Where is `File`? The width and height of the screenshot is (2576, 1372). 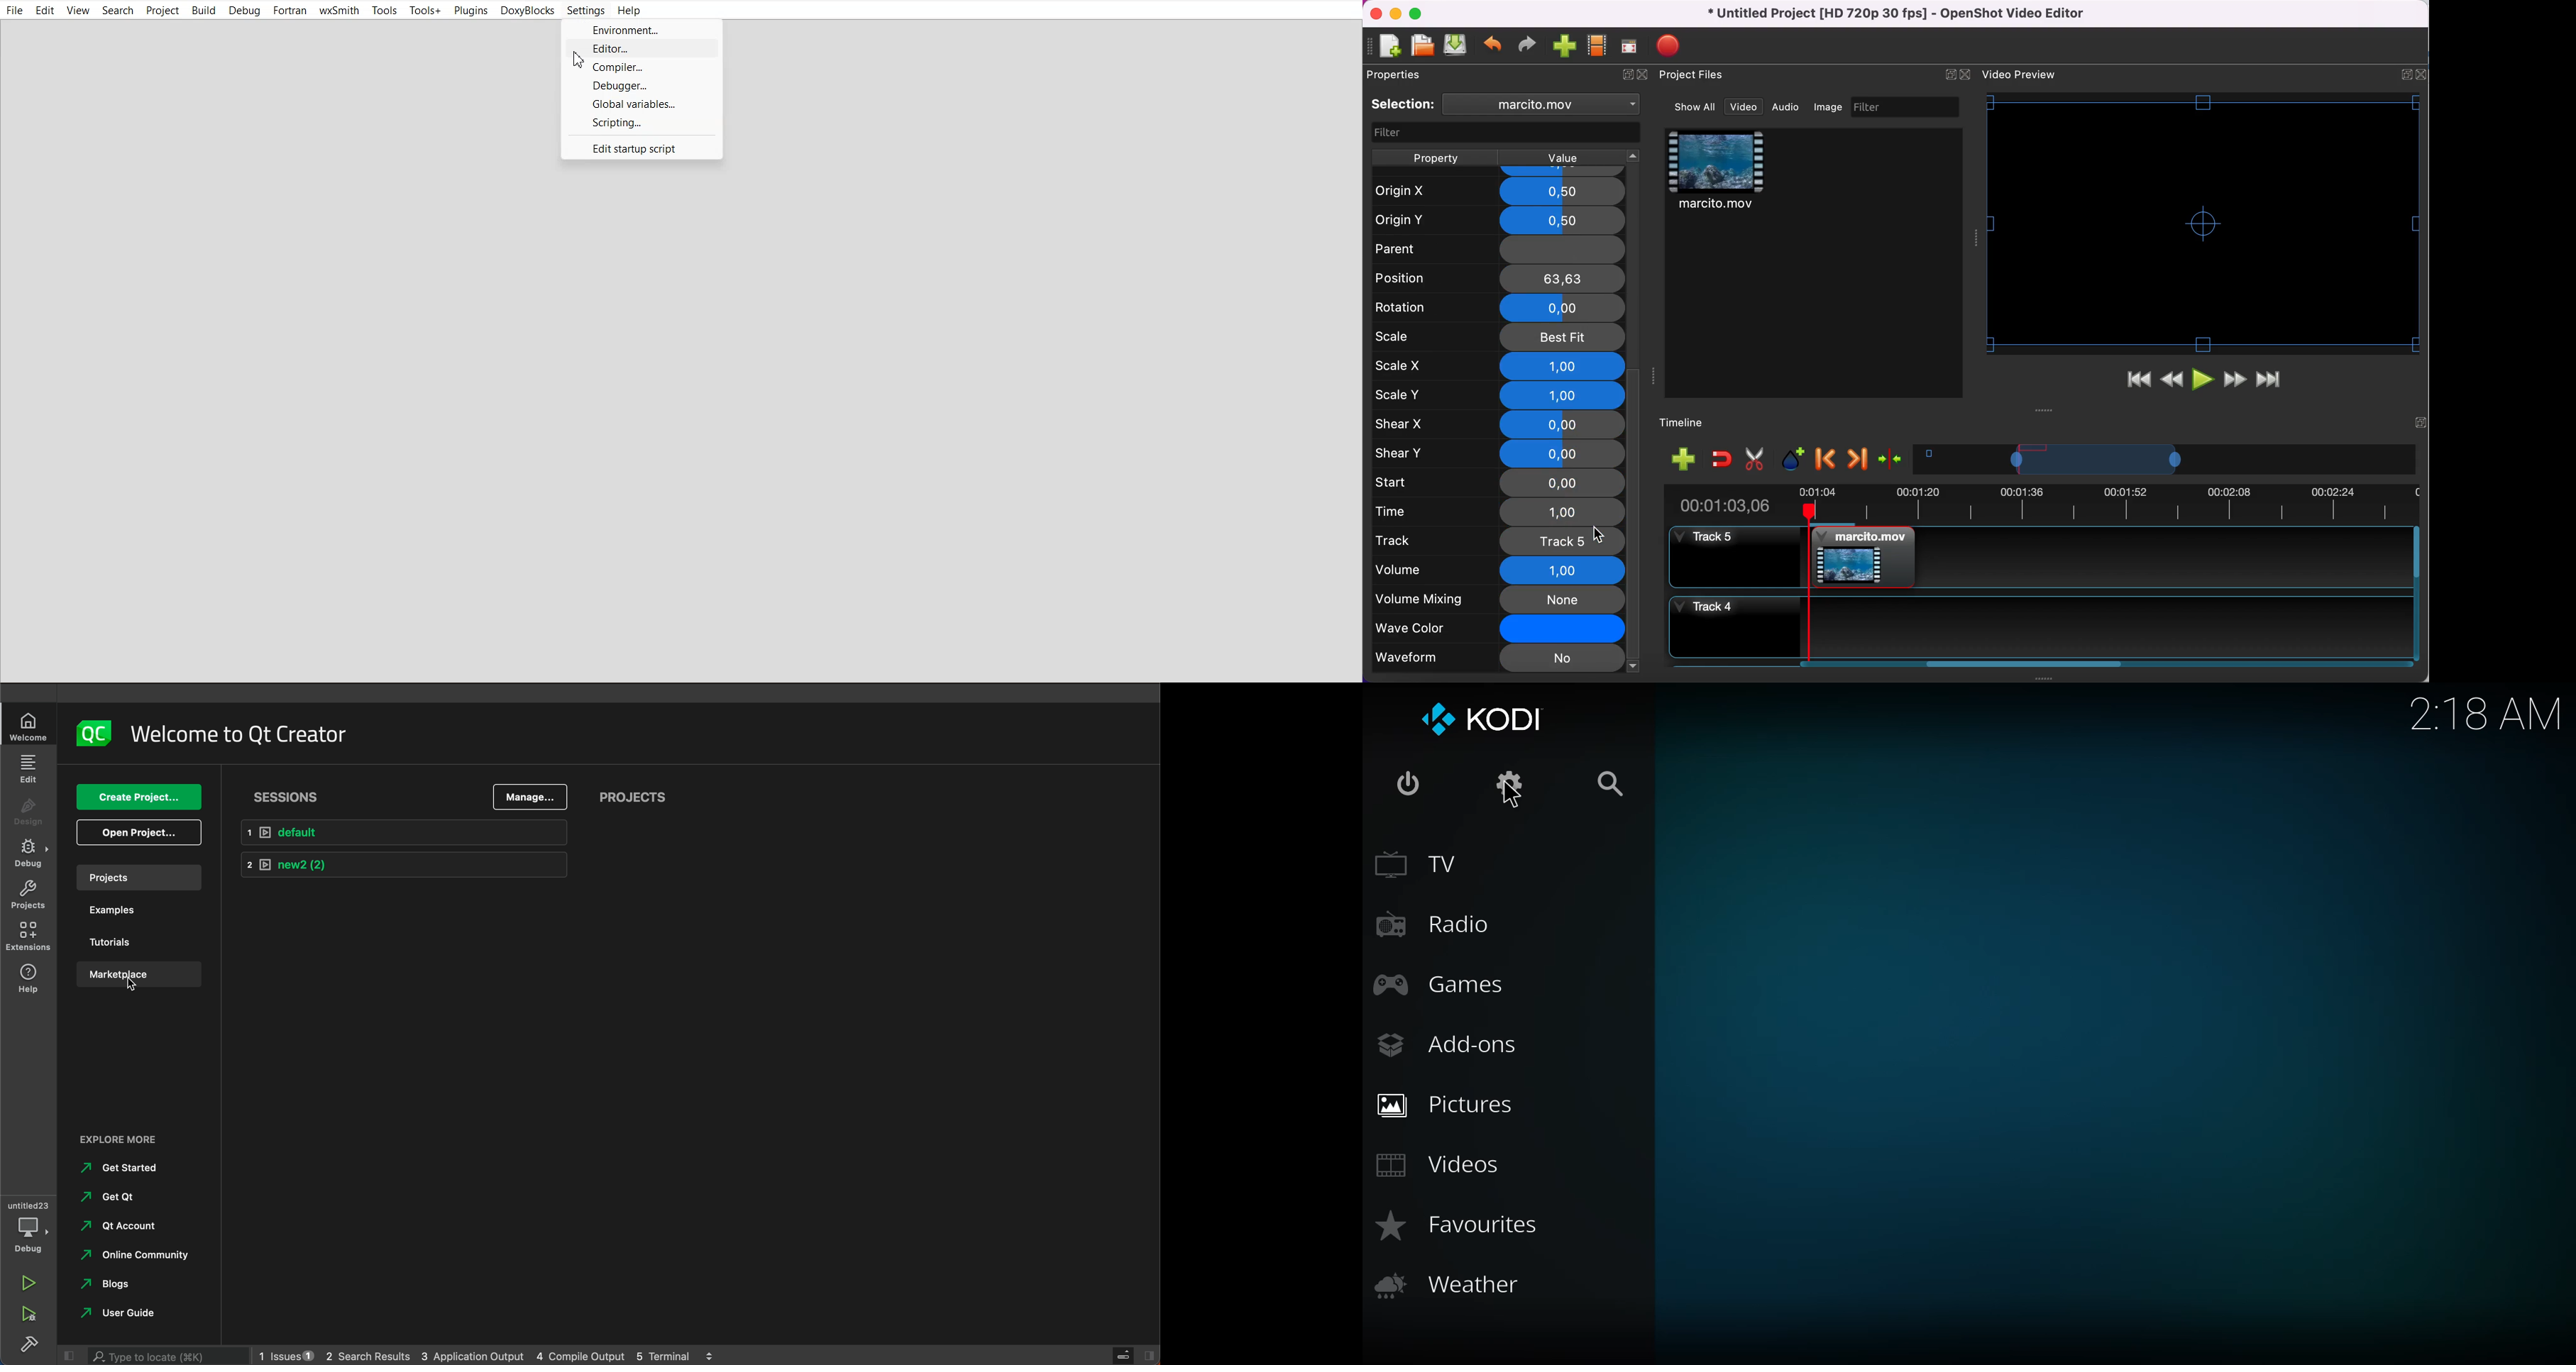
File is located at coordinates (14, 10).